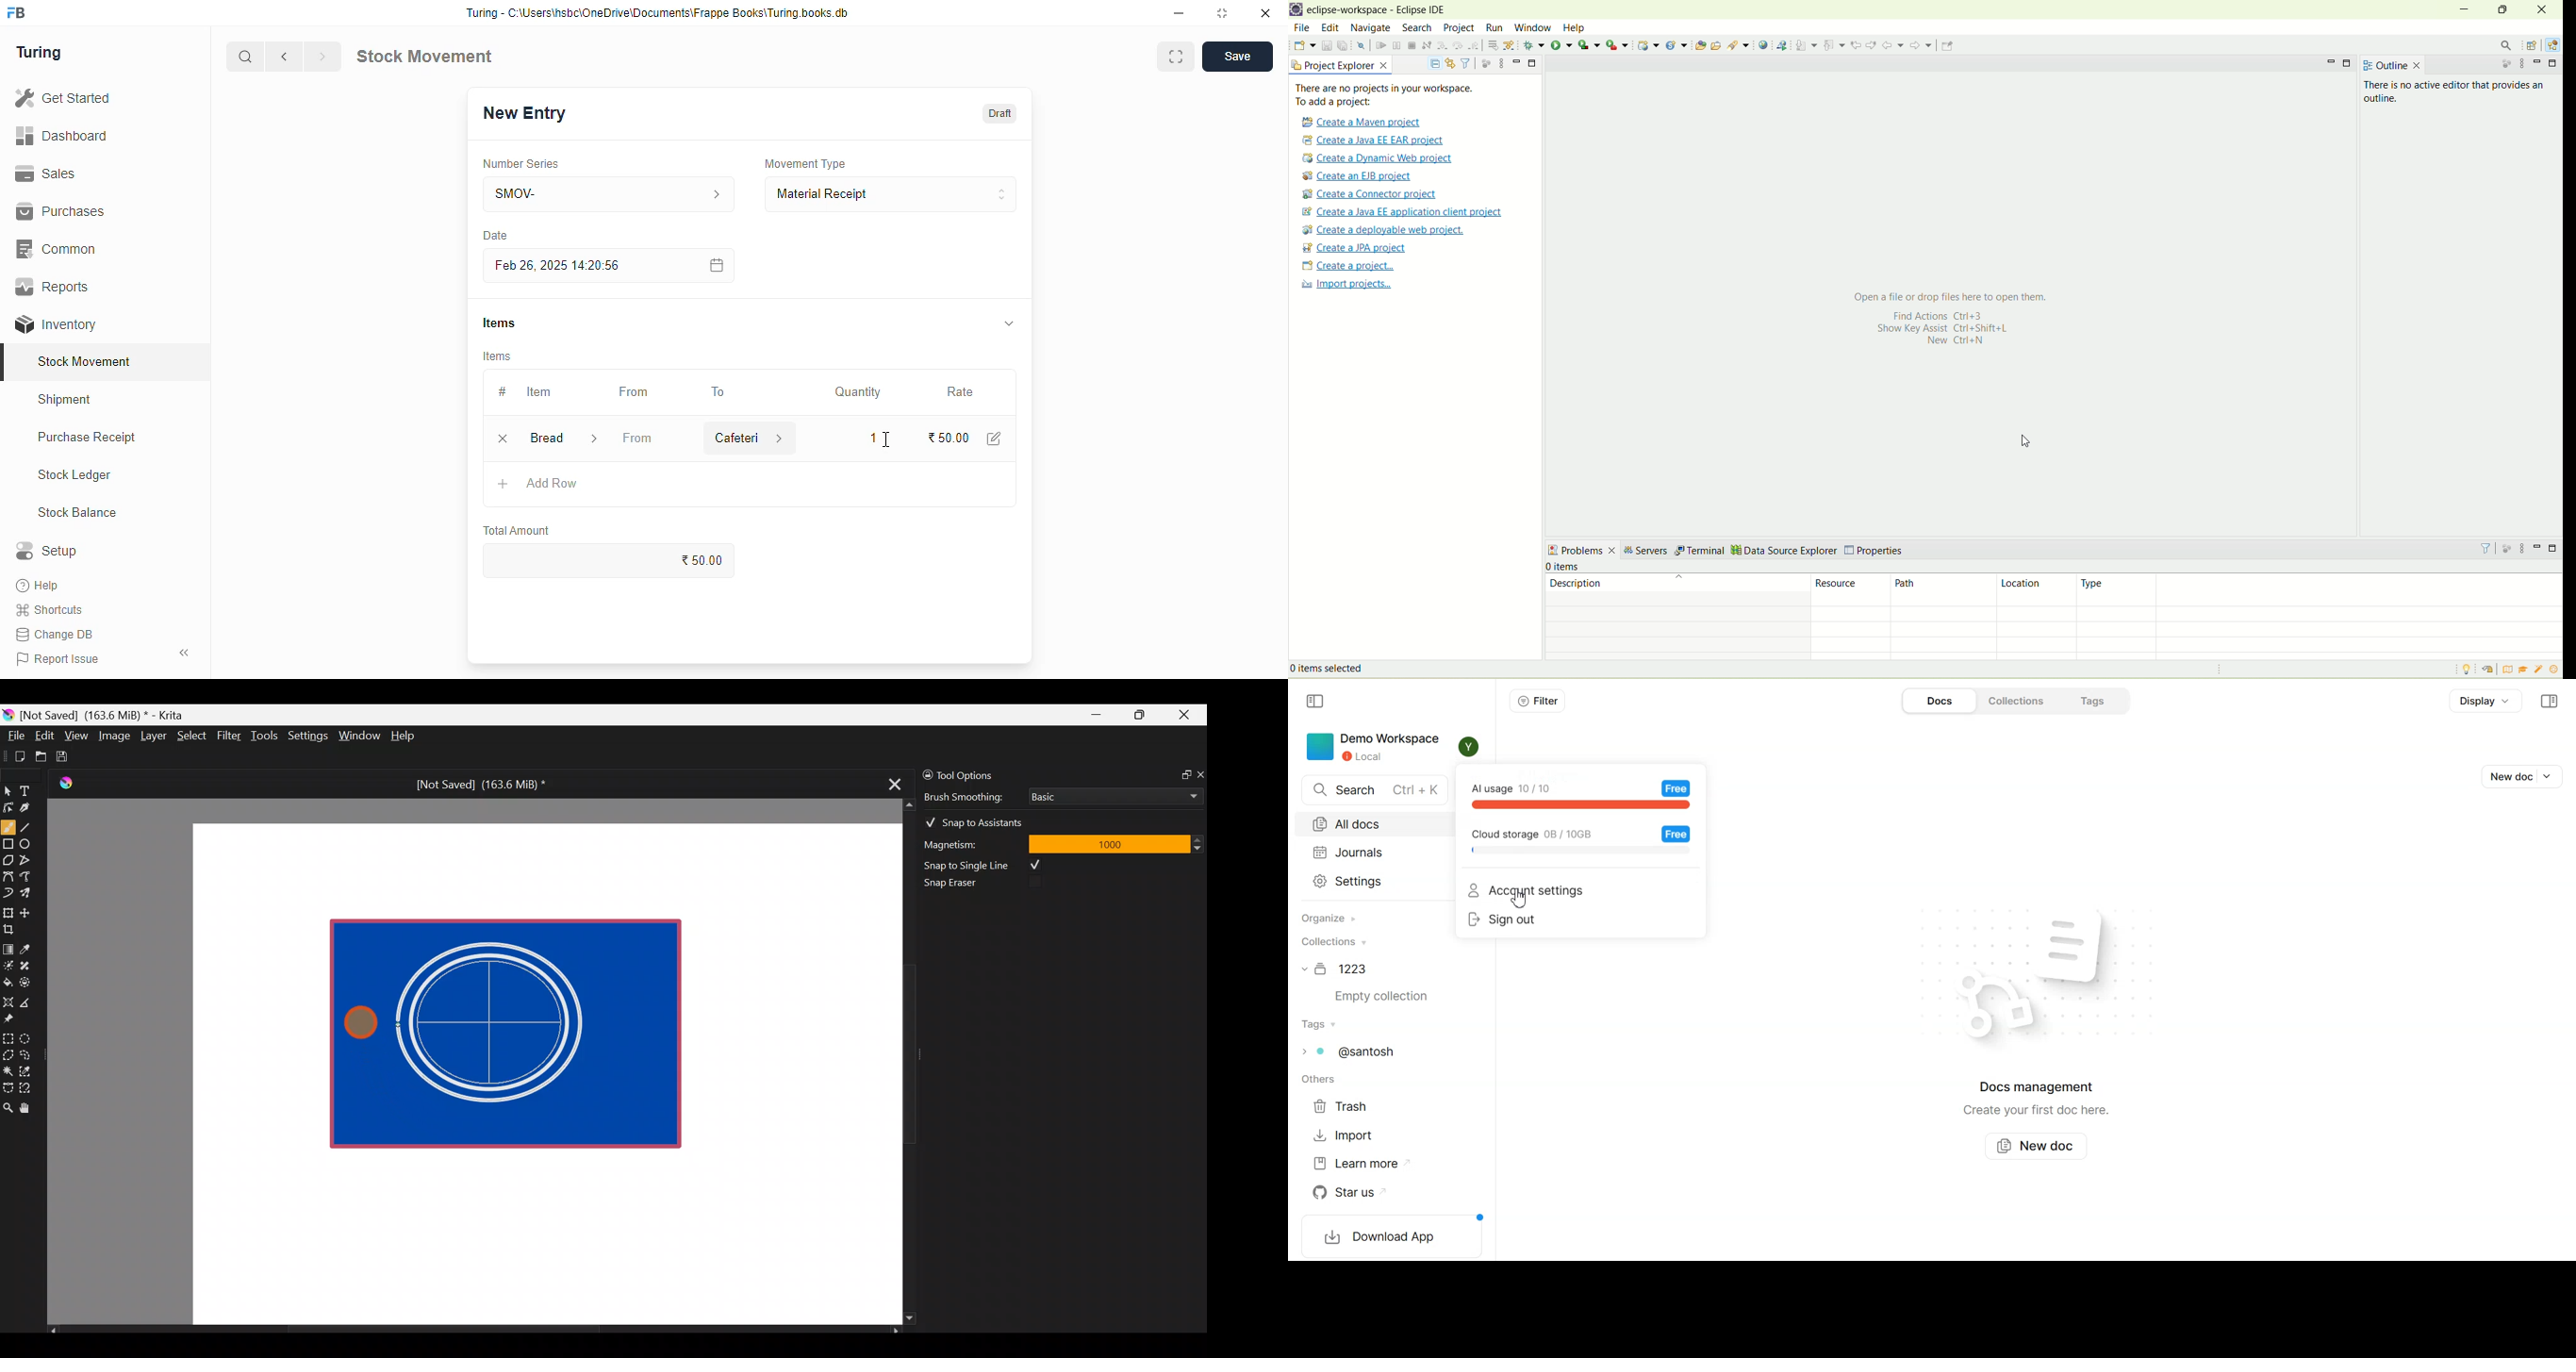 The width and height of the screenshot is (2576, 1372). I want to click on get started, so click(64, 98).